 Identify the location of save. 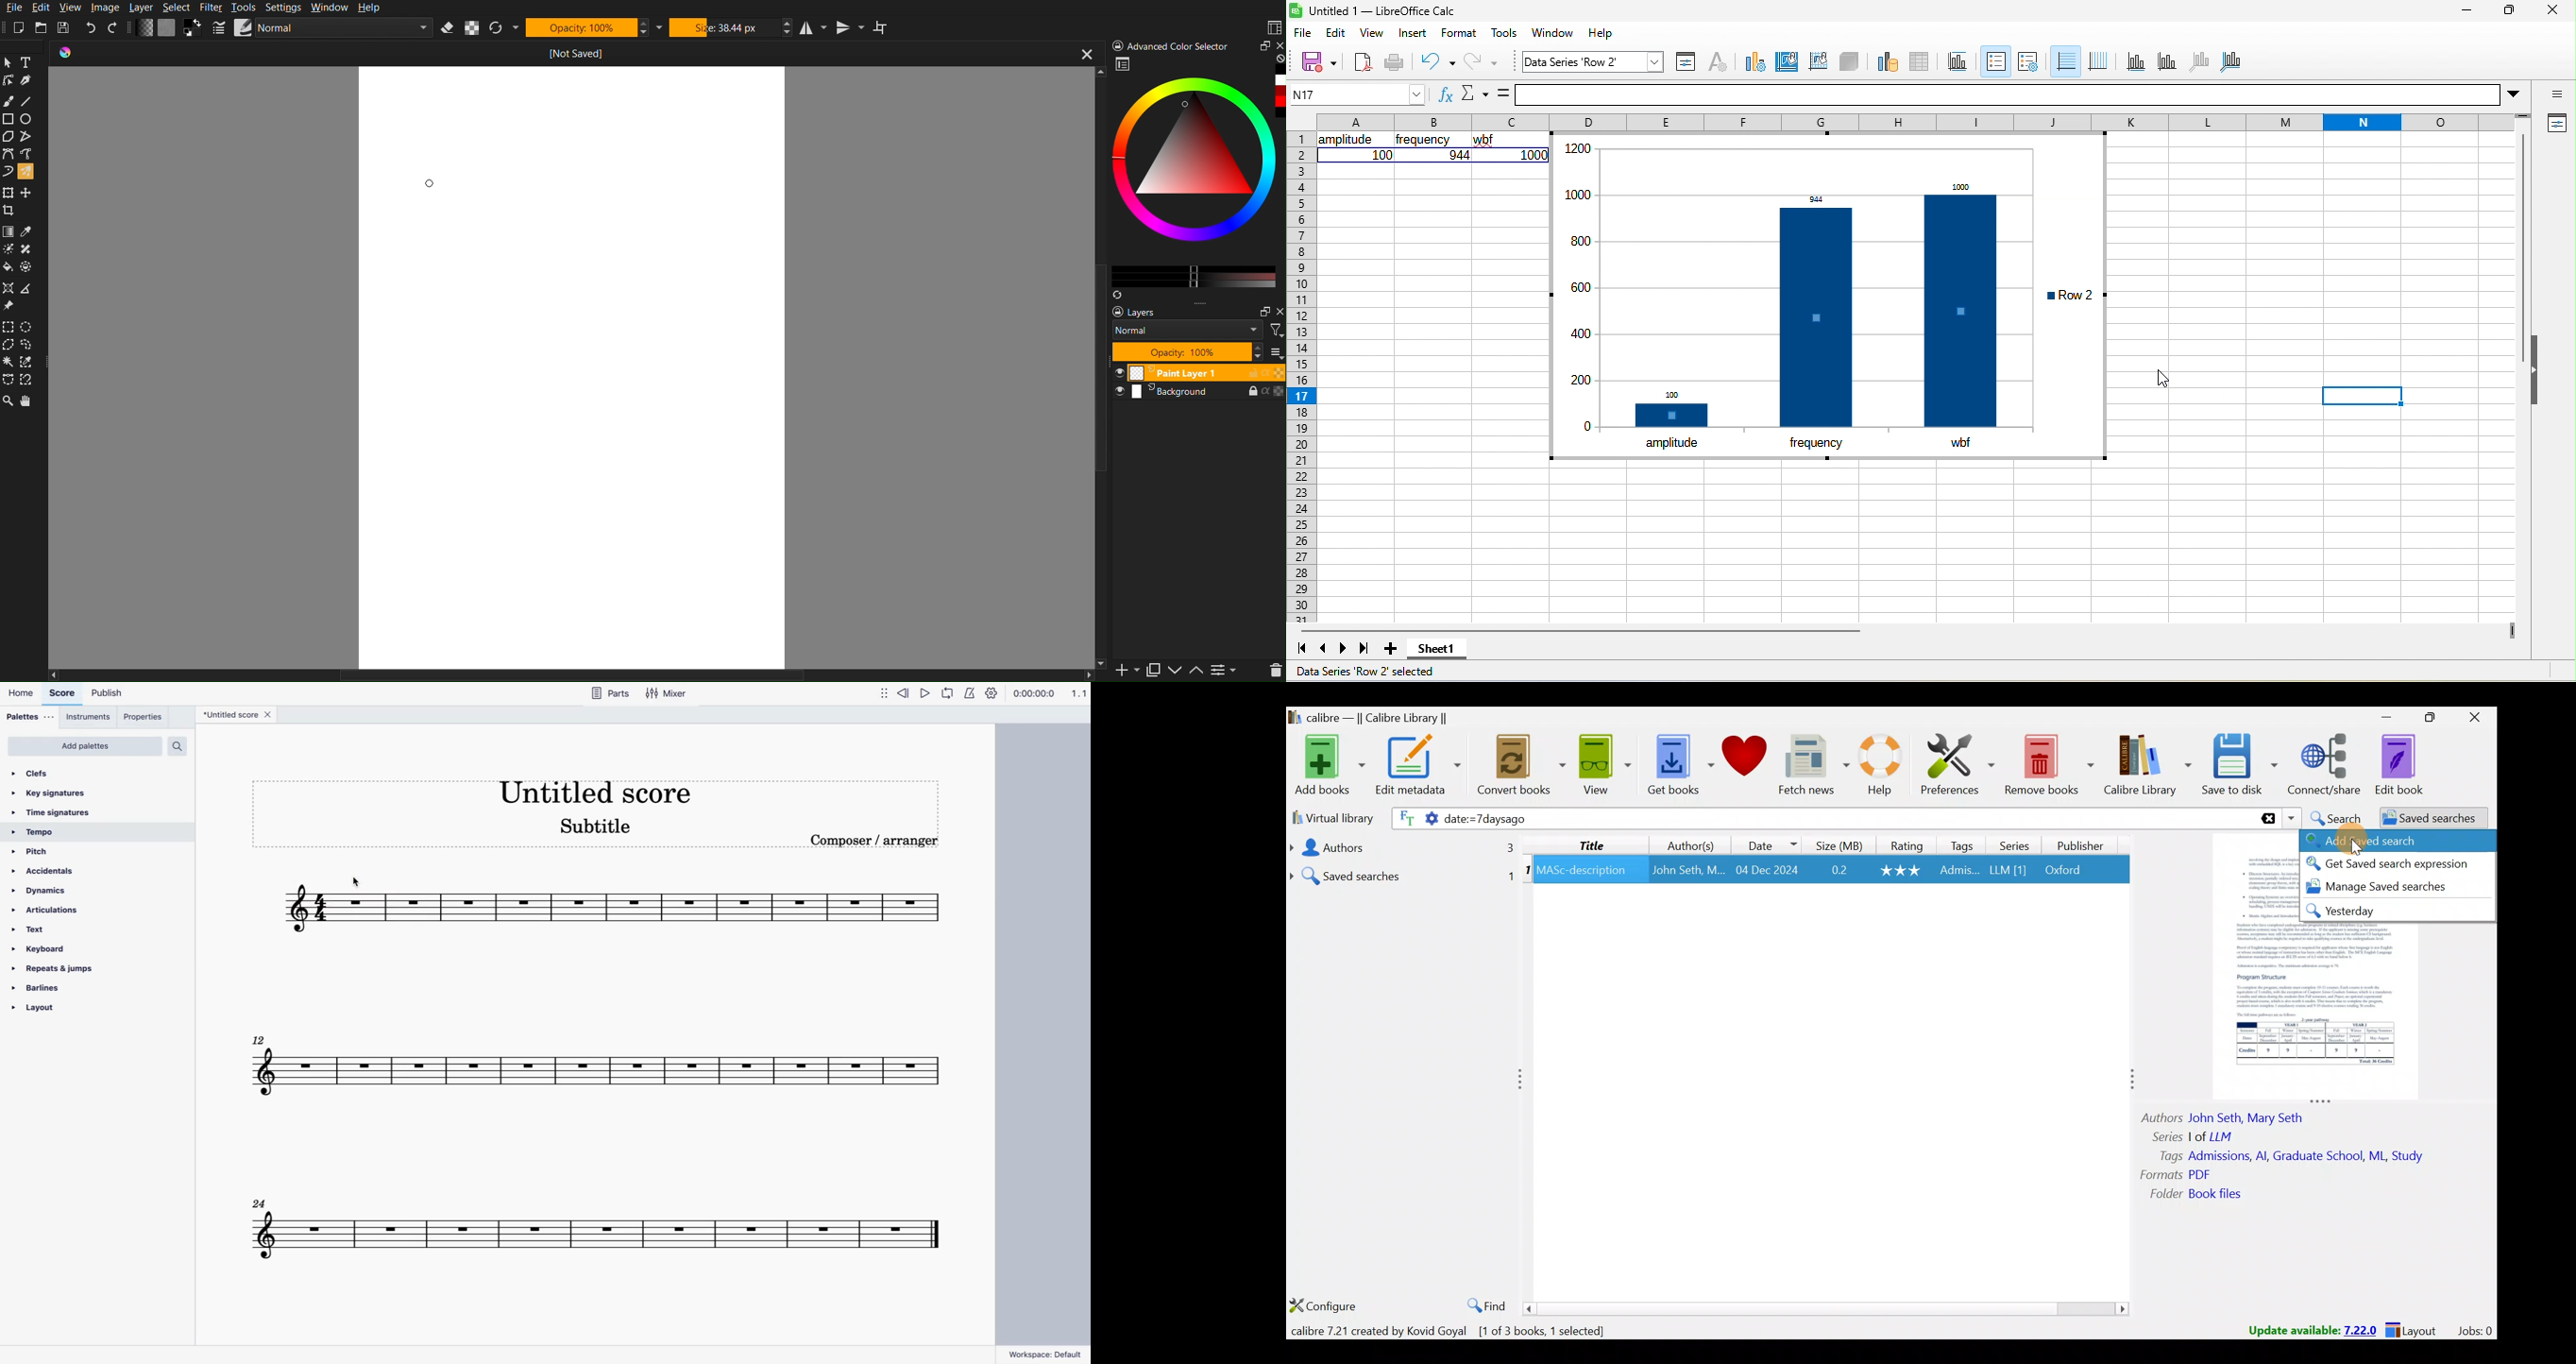
(1312, 61).